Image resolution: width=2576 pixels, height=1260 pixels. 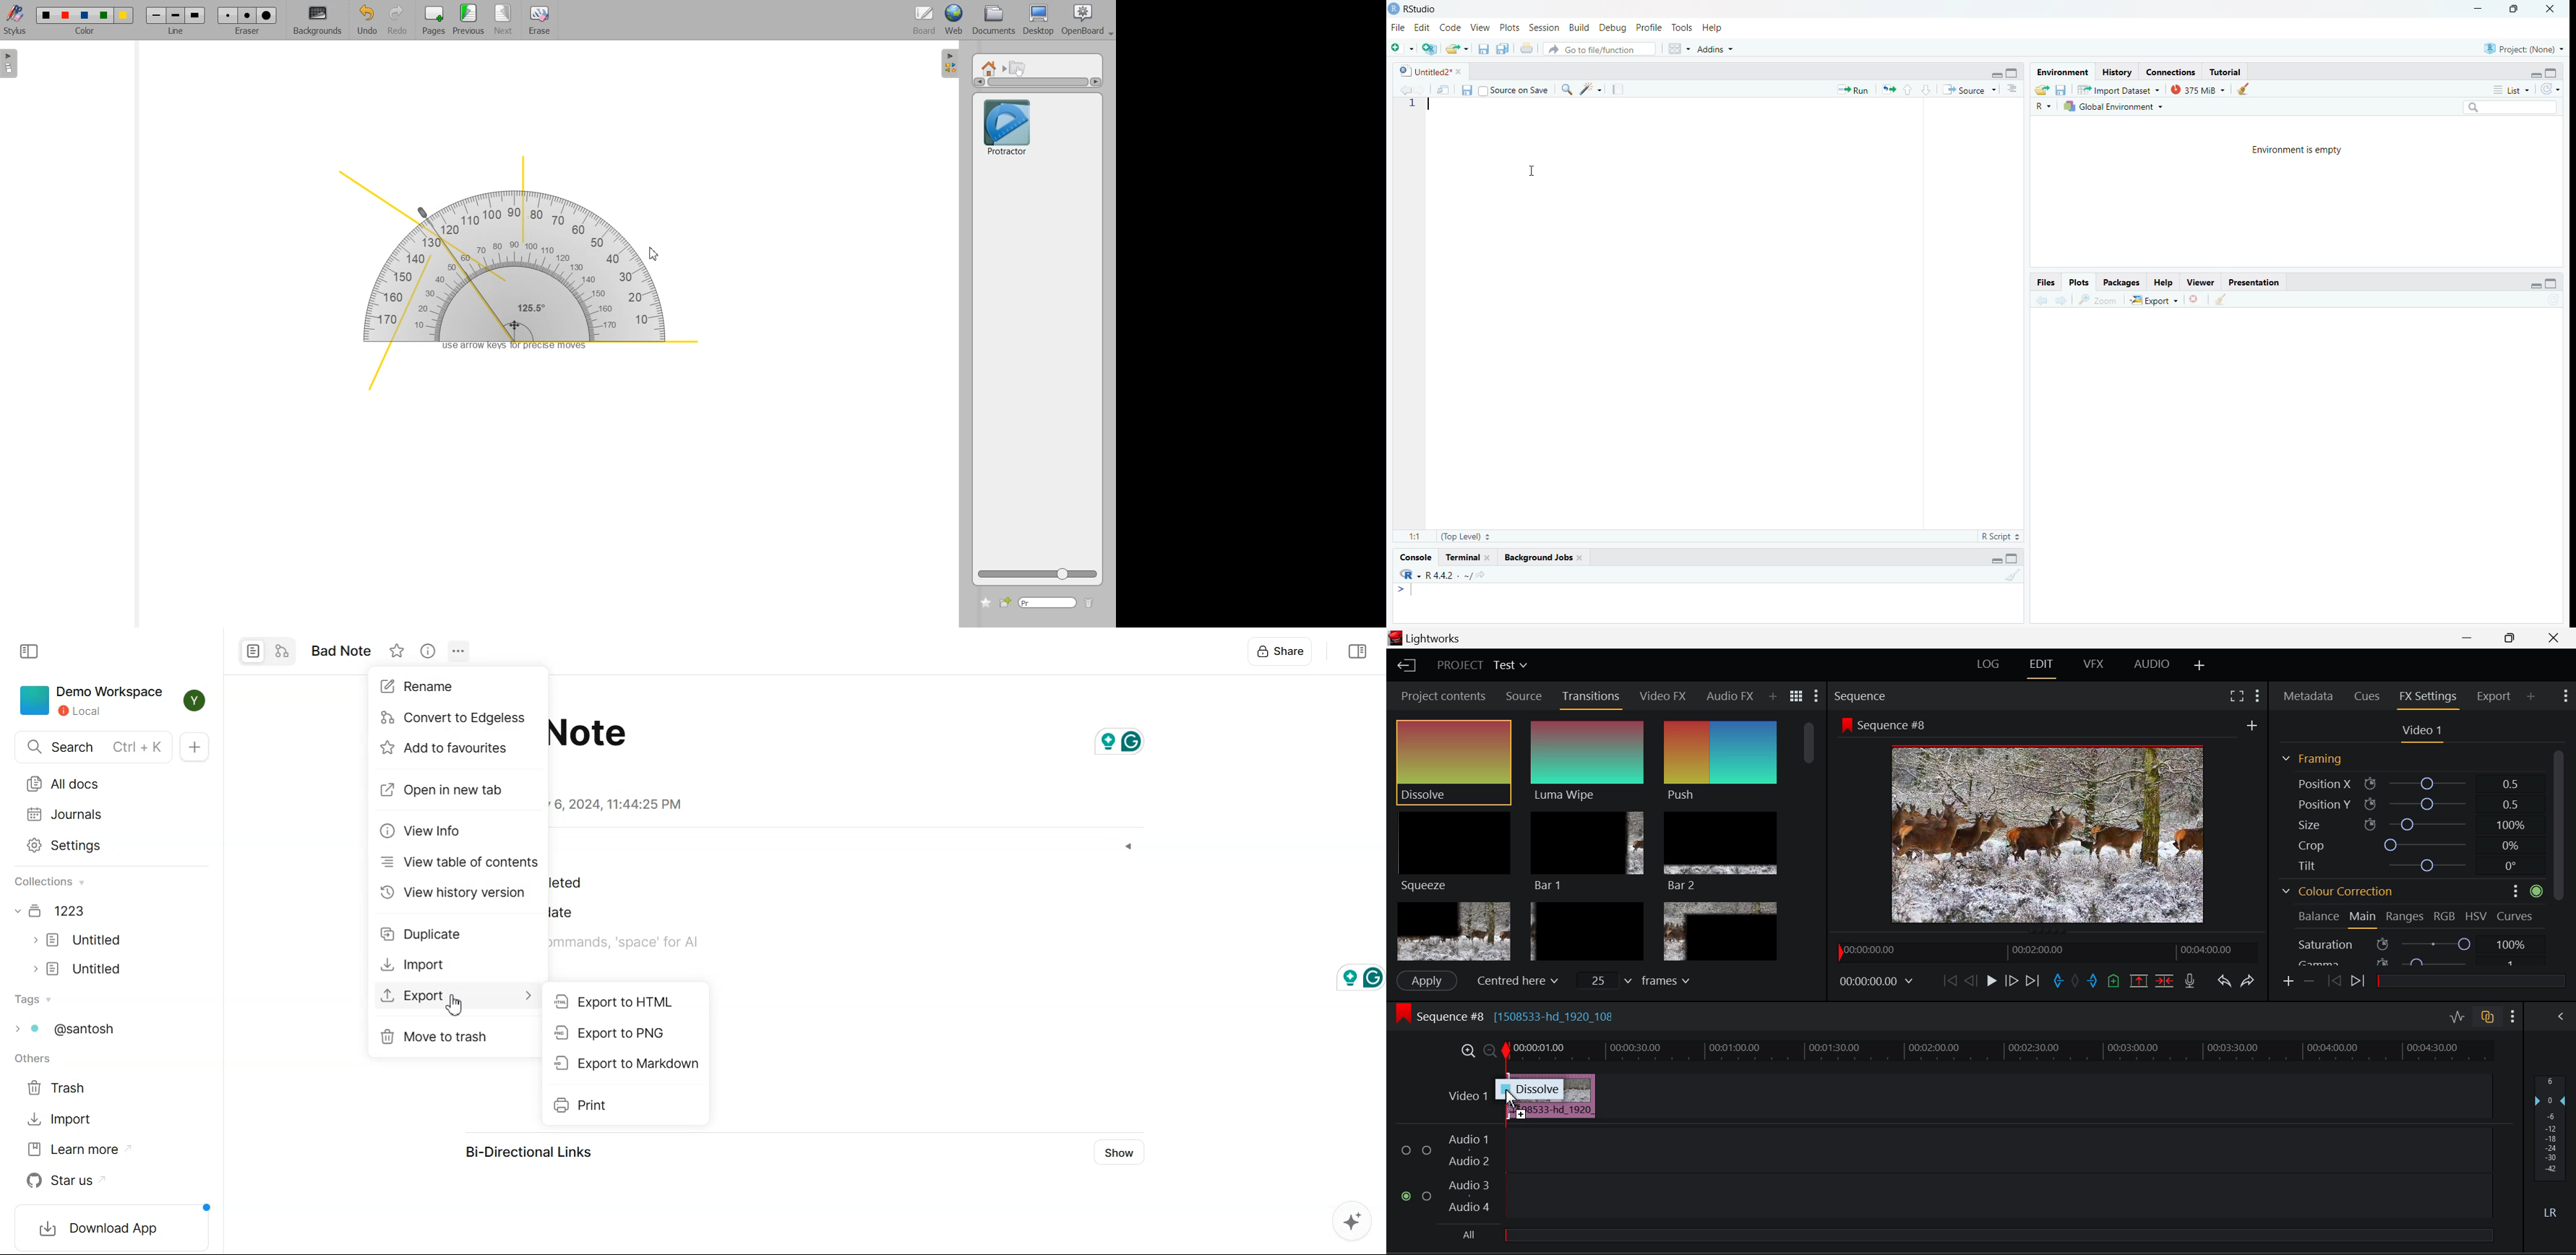 I want to click on hide r script, so click(x=1998, y=560).